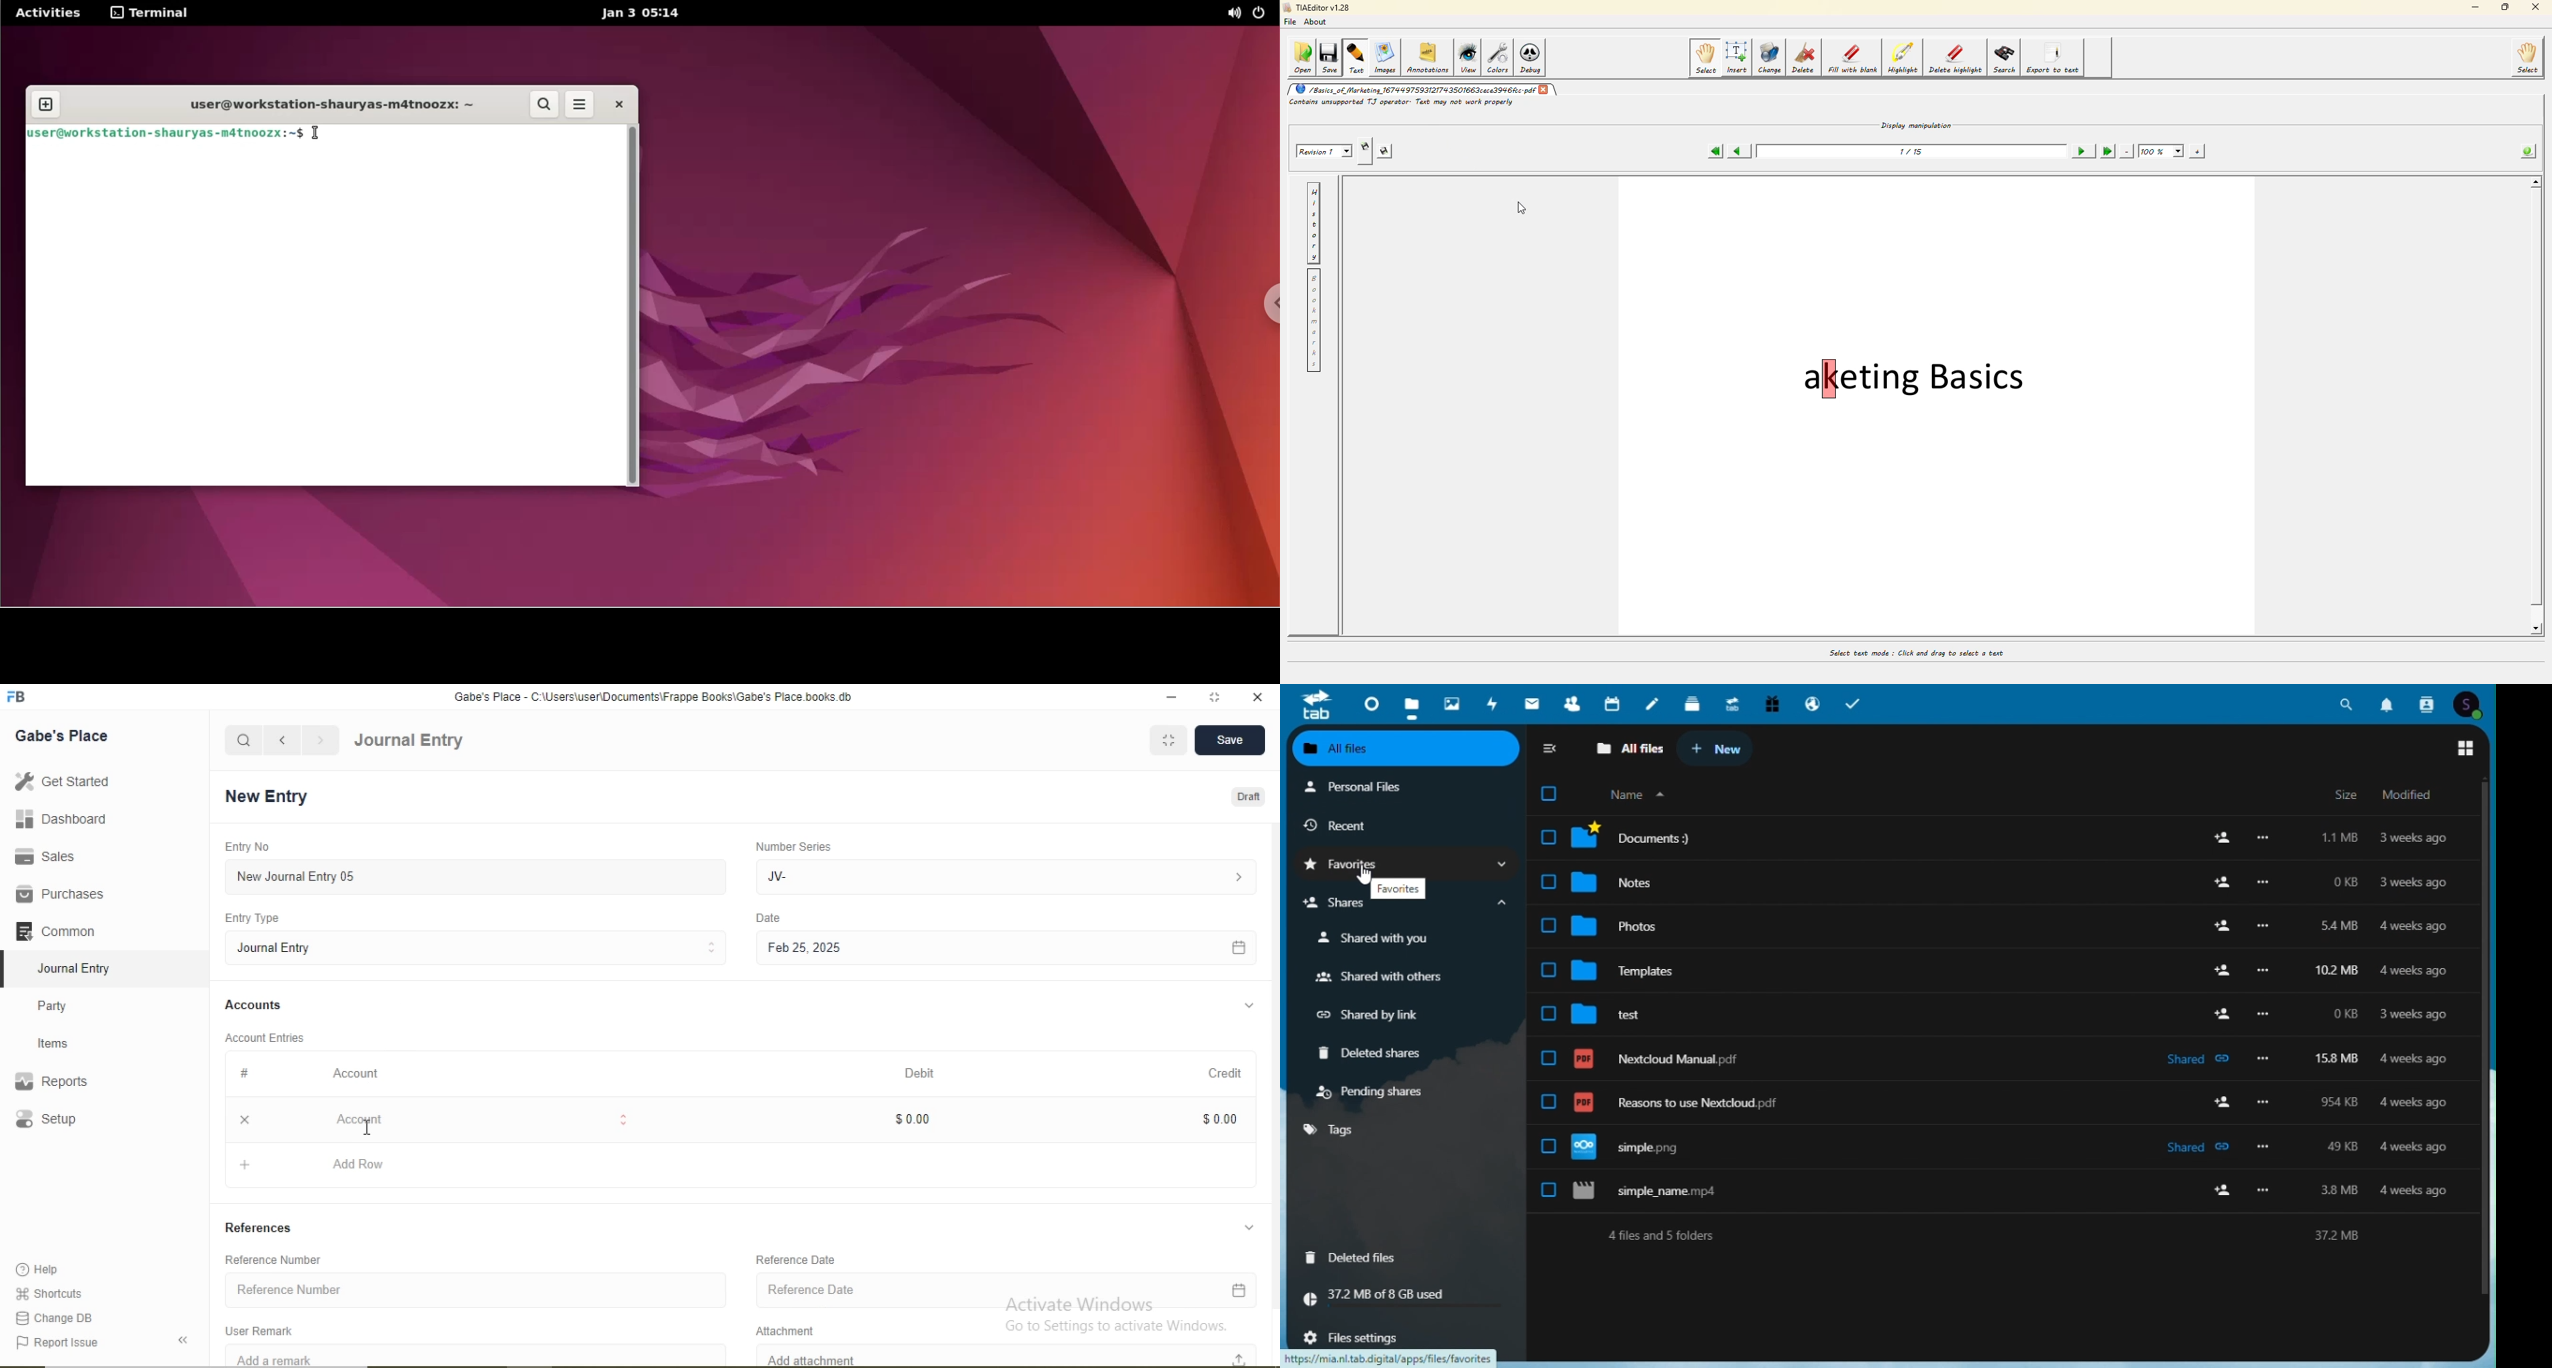 This screenshot has height=1372, width=2576. I want to click on shared with you, so click(1390, 938).